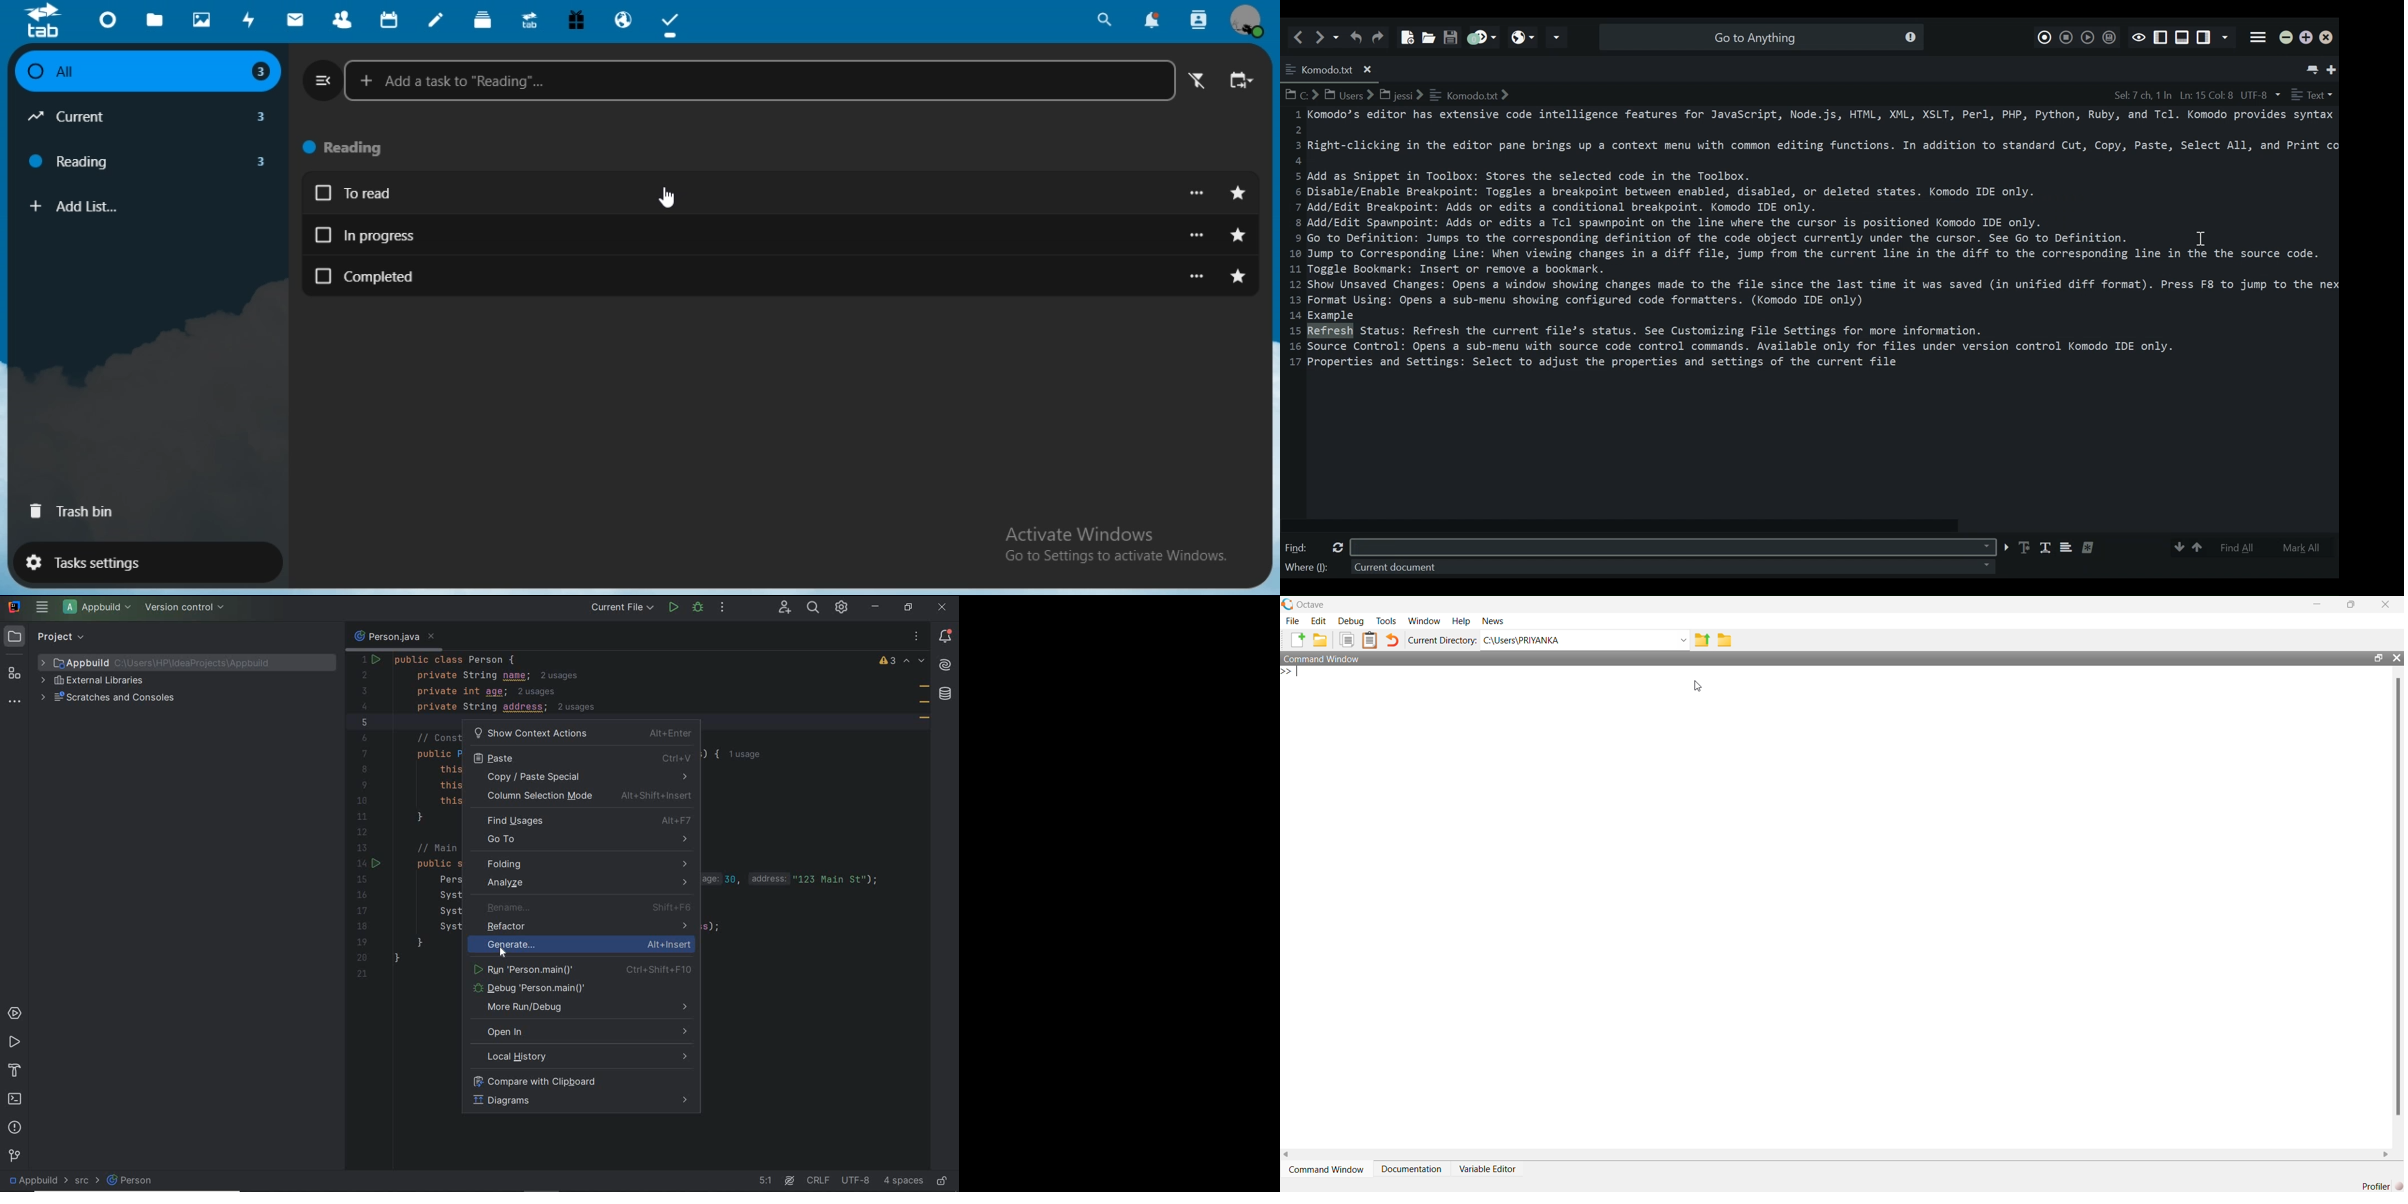  What do you see at coordinates (320, 80) in the screenshot?
I see `close navigation` at bounding box center [320, 80].